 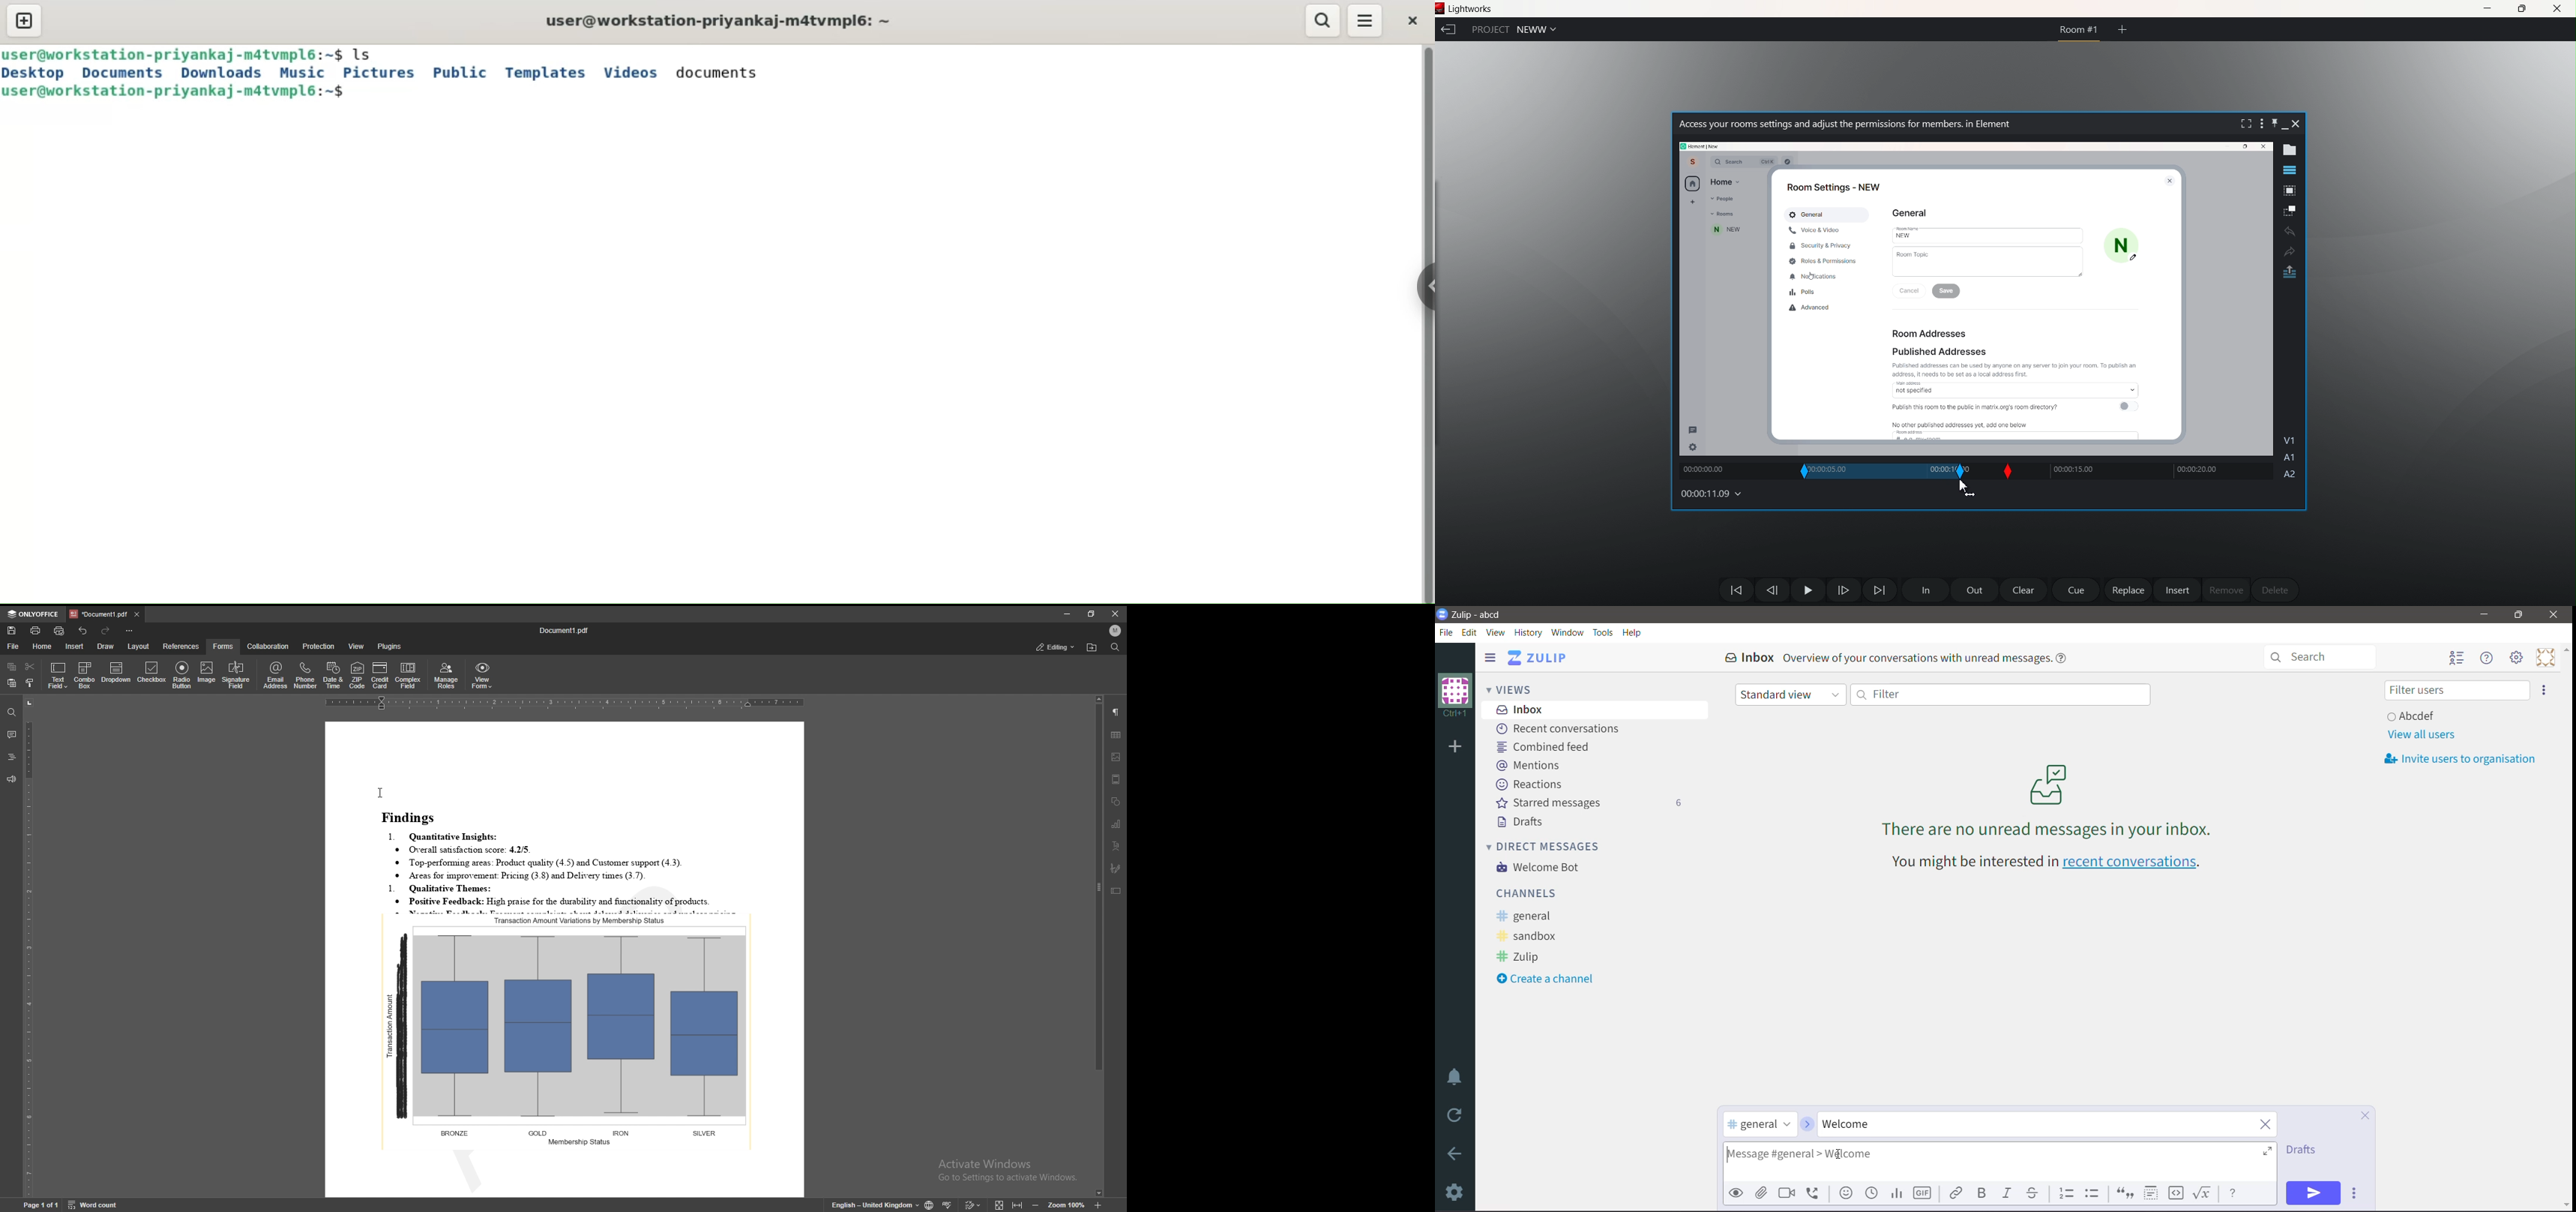 What do you see at coordinates (2290, 439) in the screenshot?
I see `V1` at bounding box center [2290, 439].